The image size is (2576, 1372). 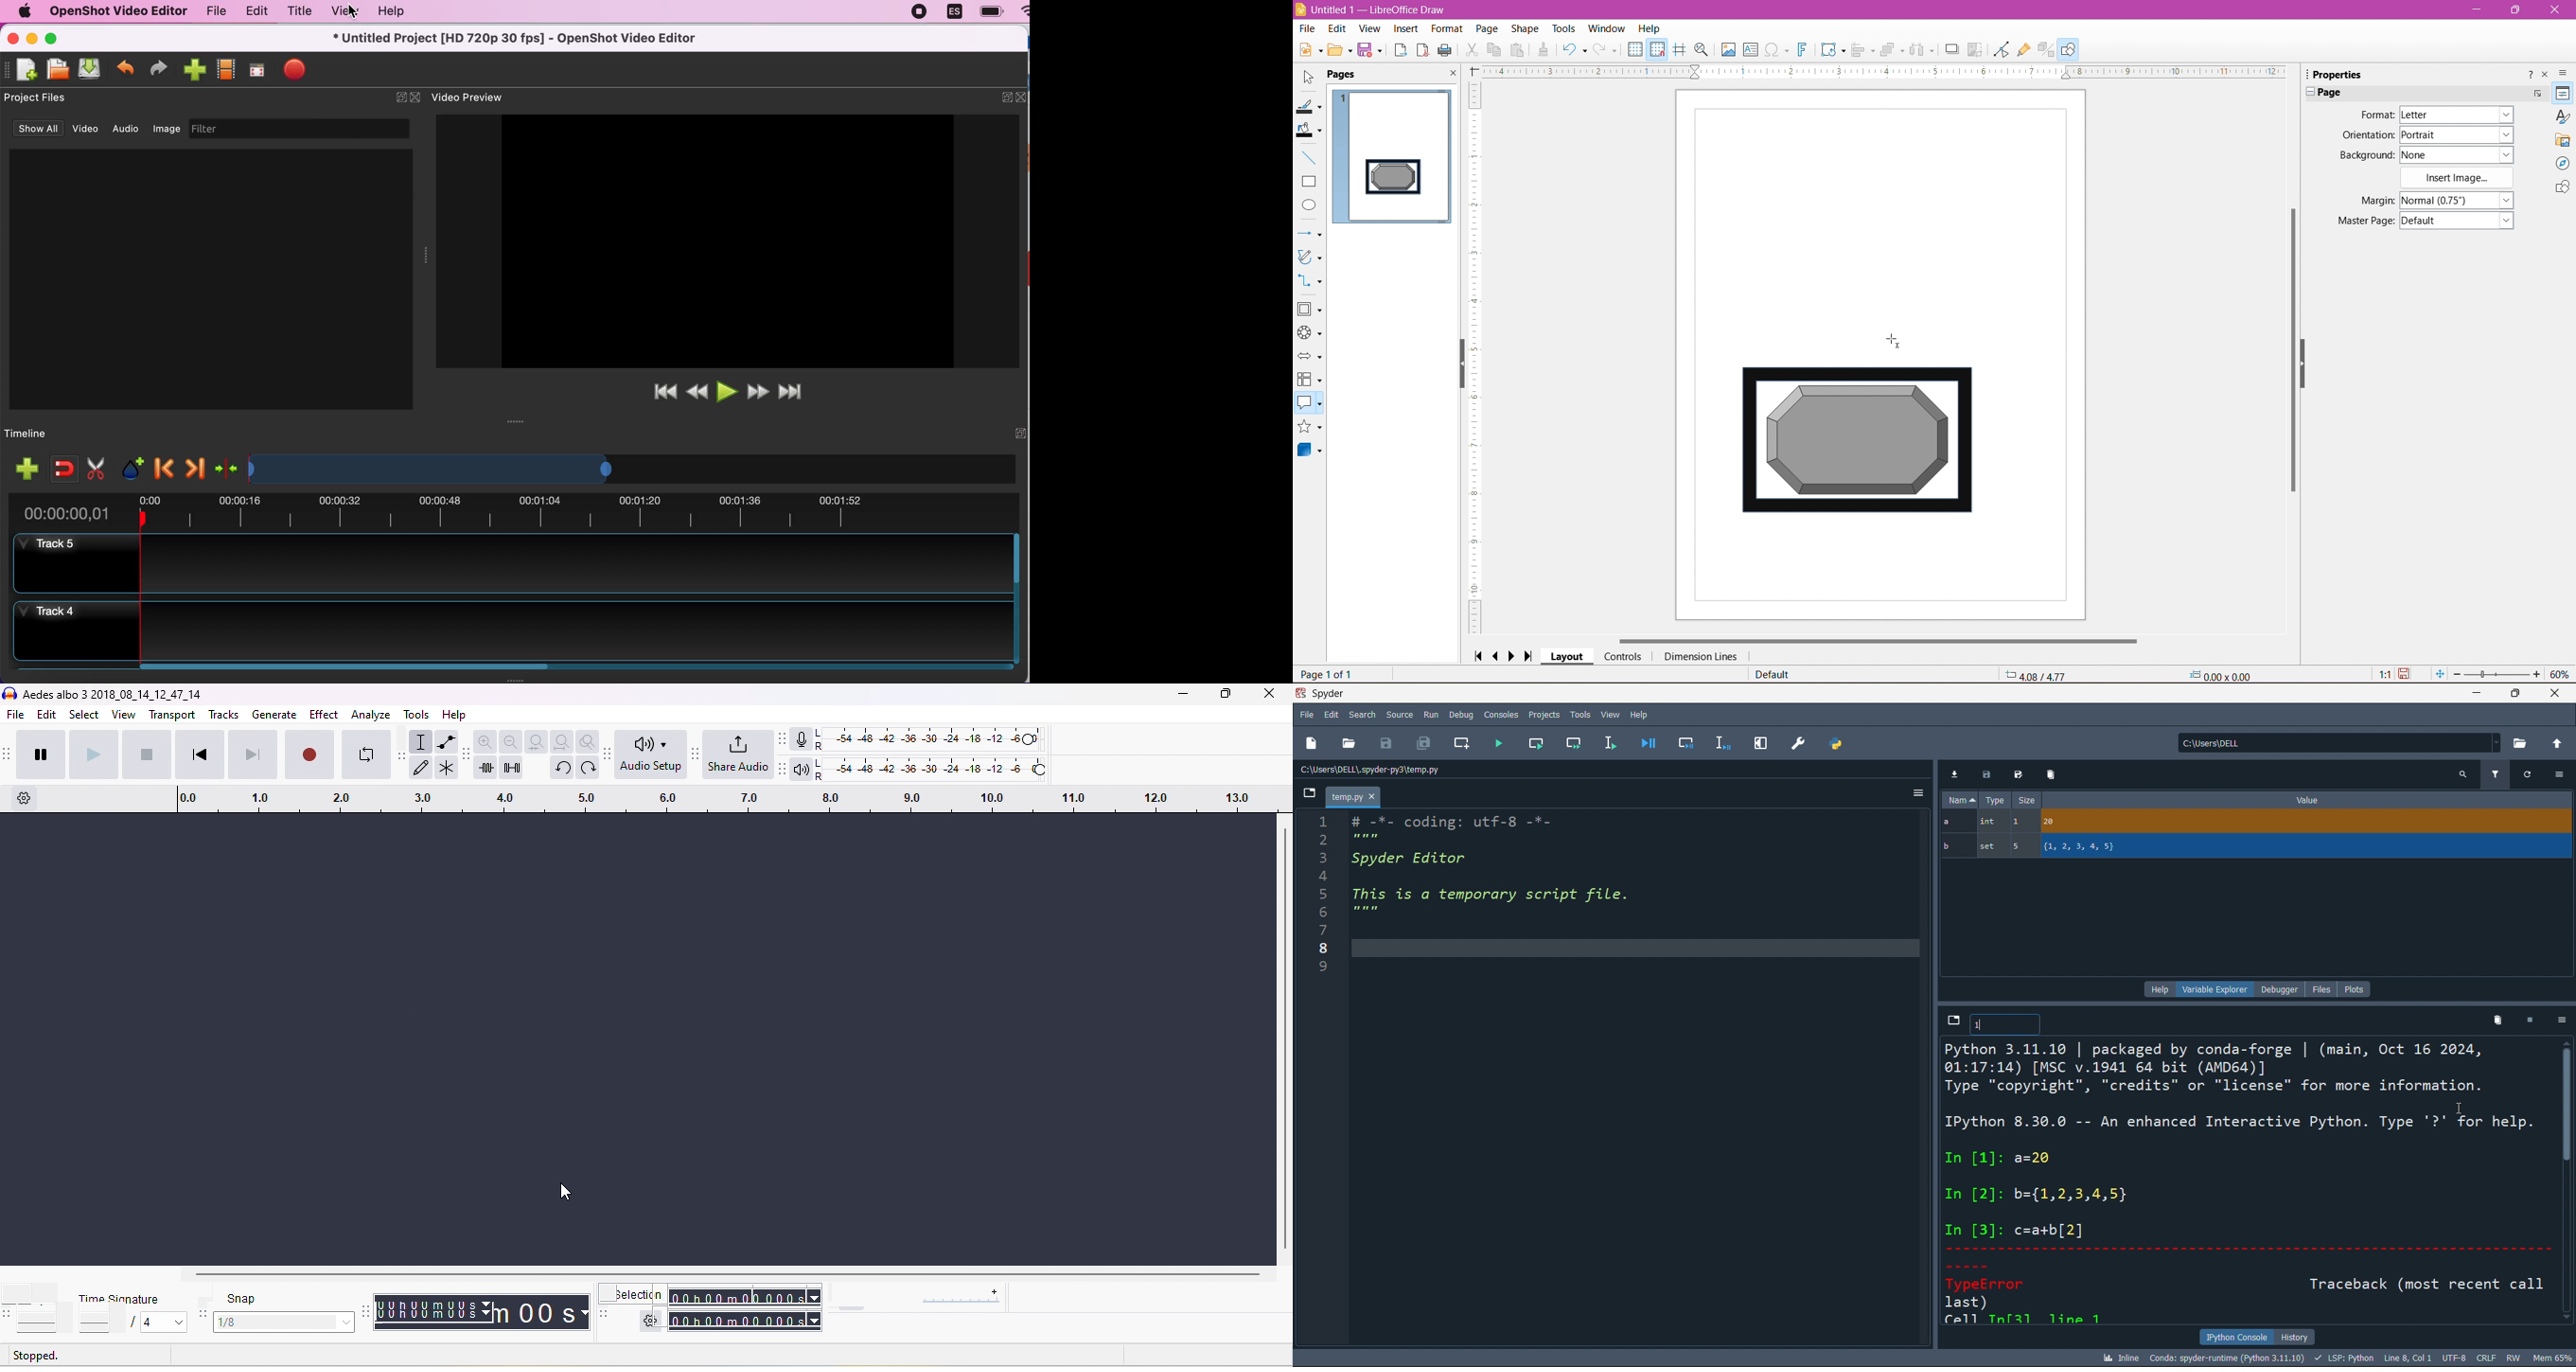 What do you see at coordinates (1559, 27) in the screenshot?
I see `Tools` at bounding box center [1559, 27].